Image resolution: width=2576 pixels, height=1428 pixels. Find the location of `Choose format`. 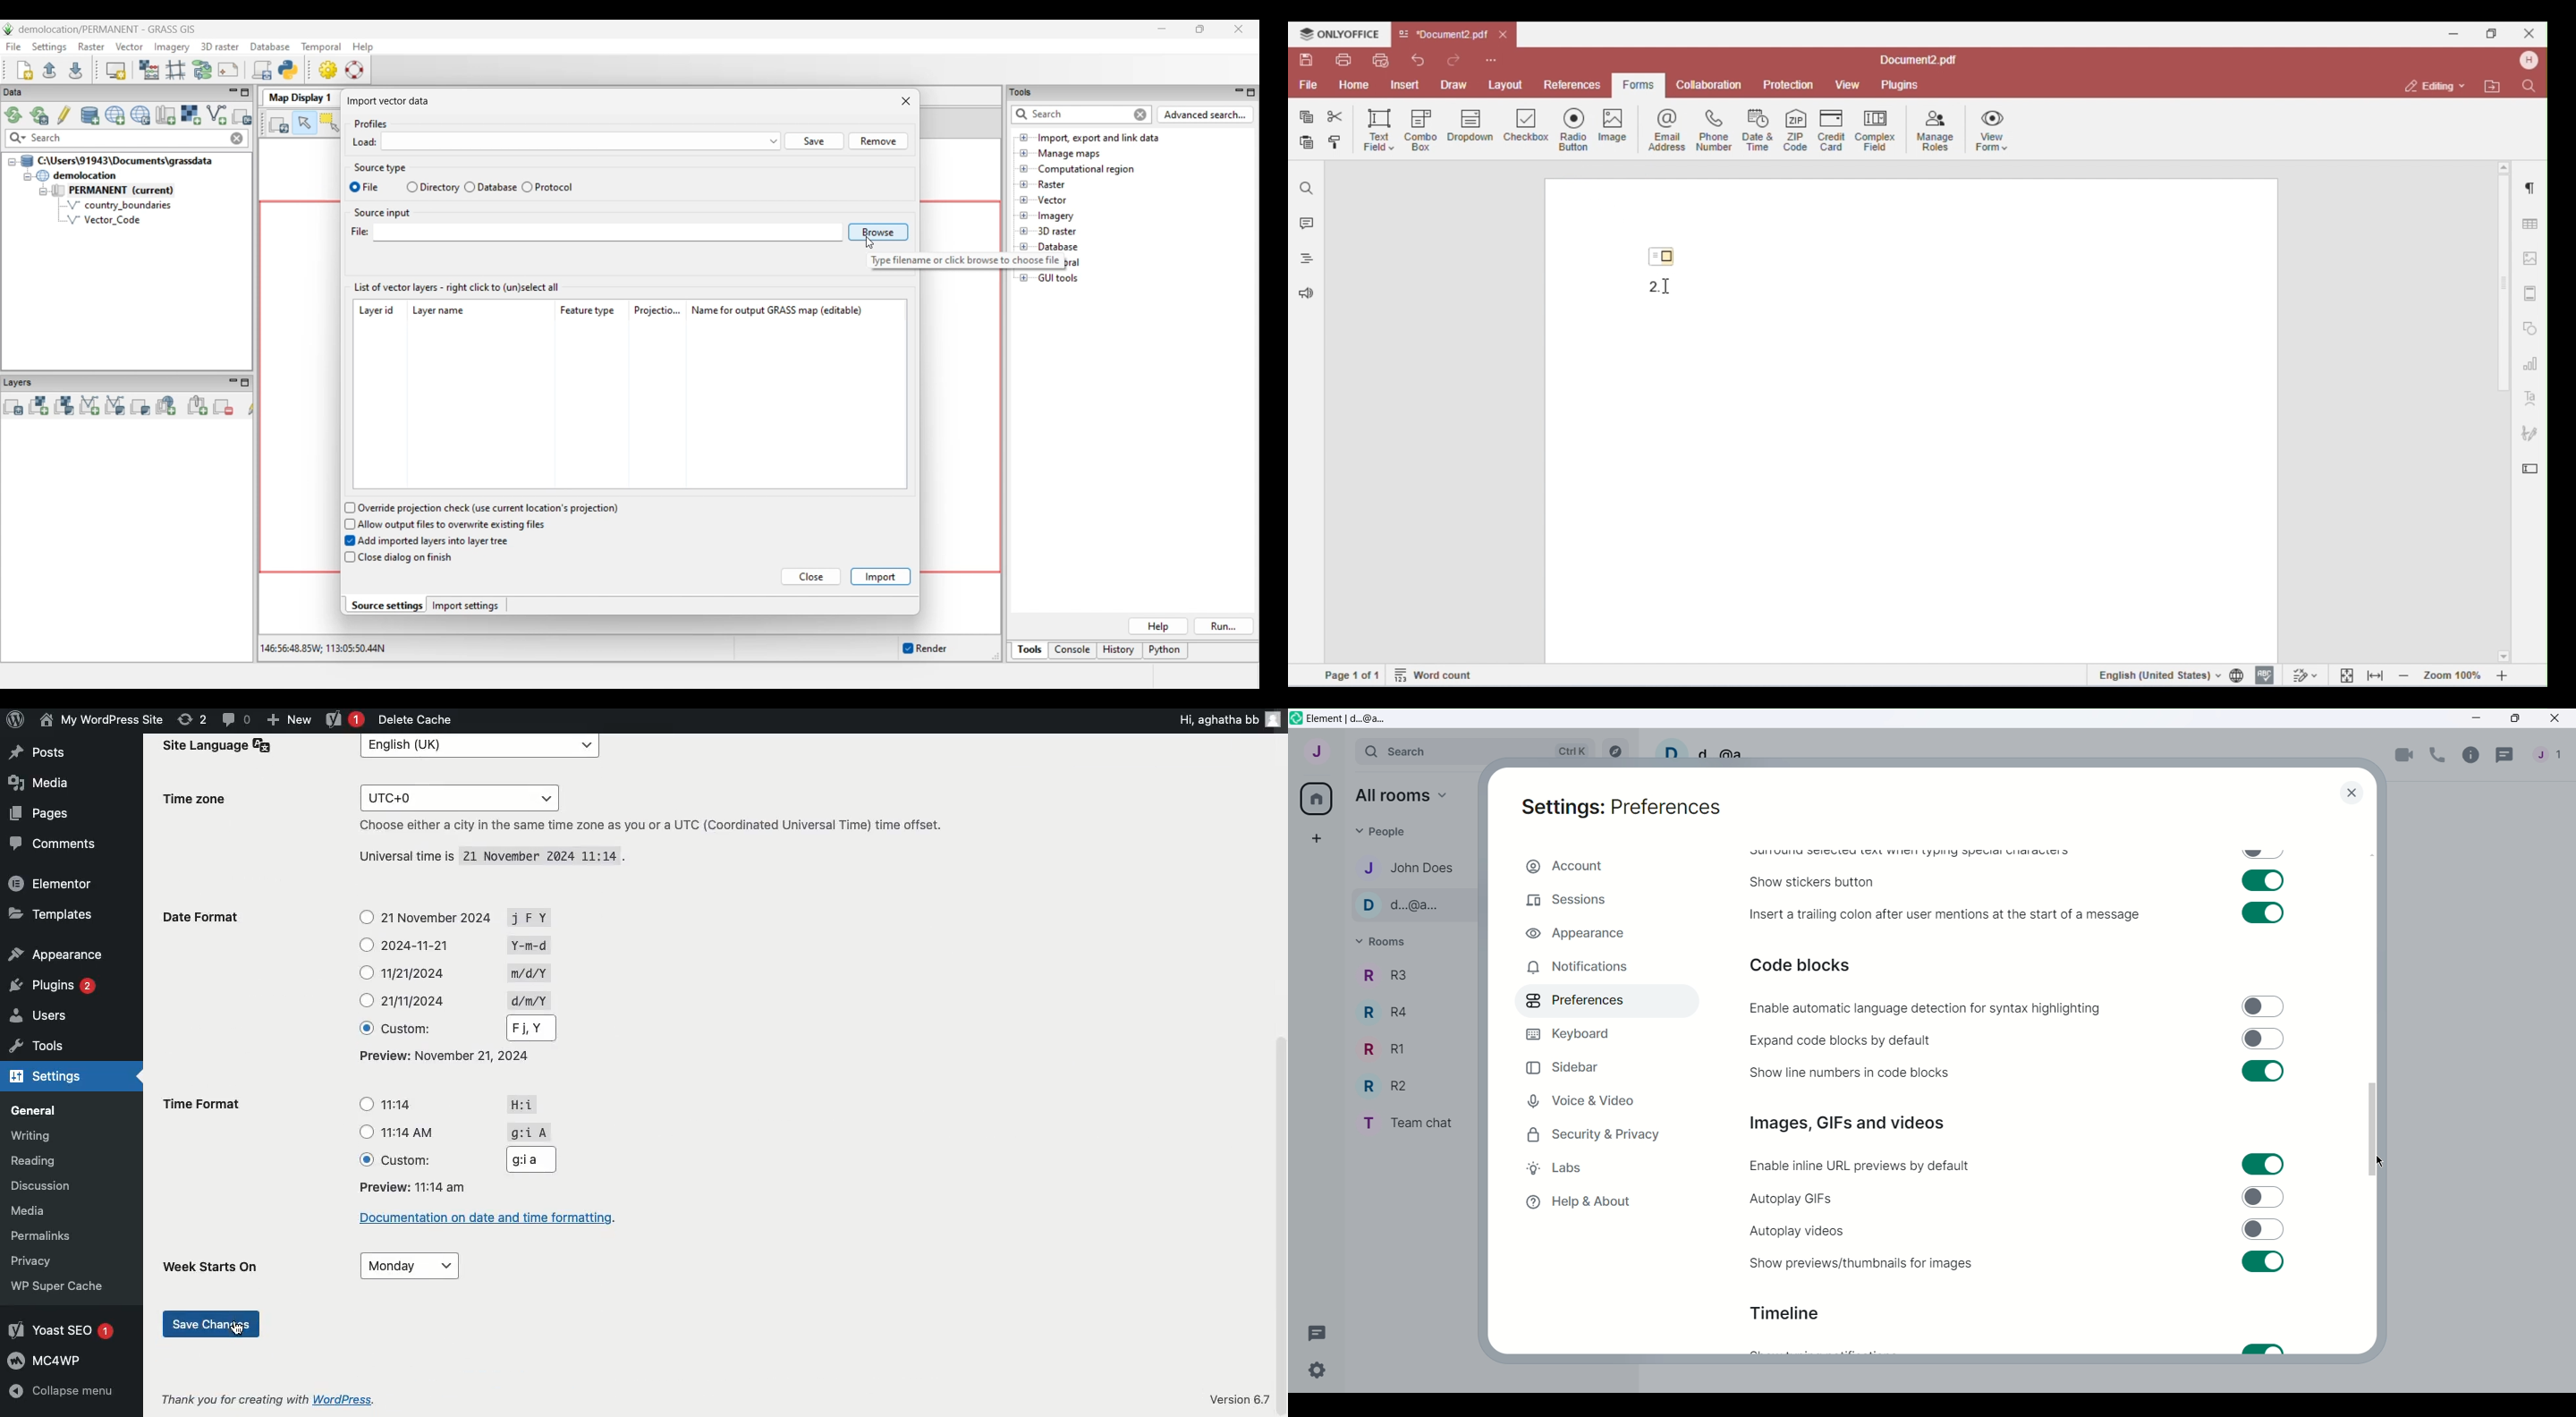

Choose format is located at coordinates (366, 972).